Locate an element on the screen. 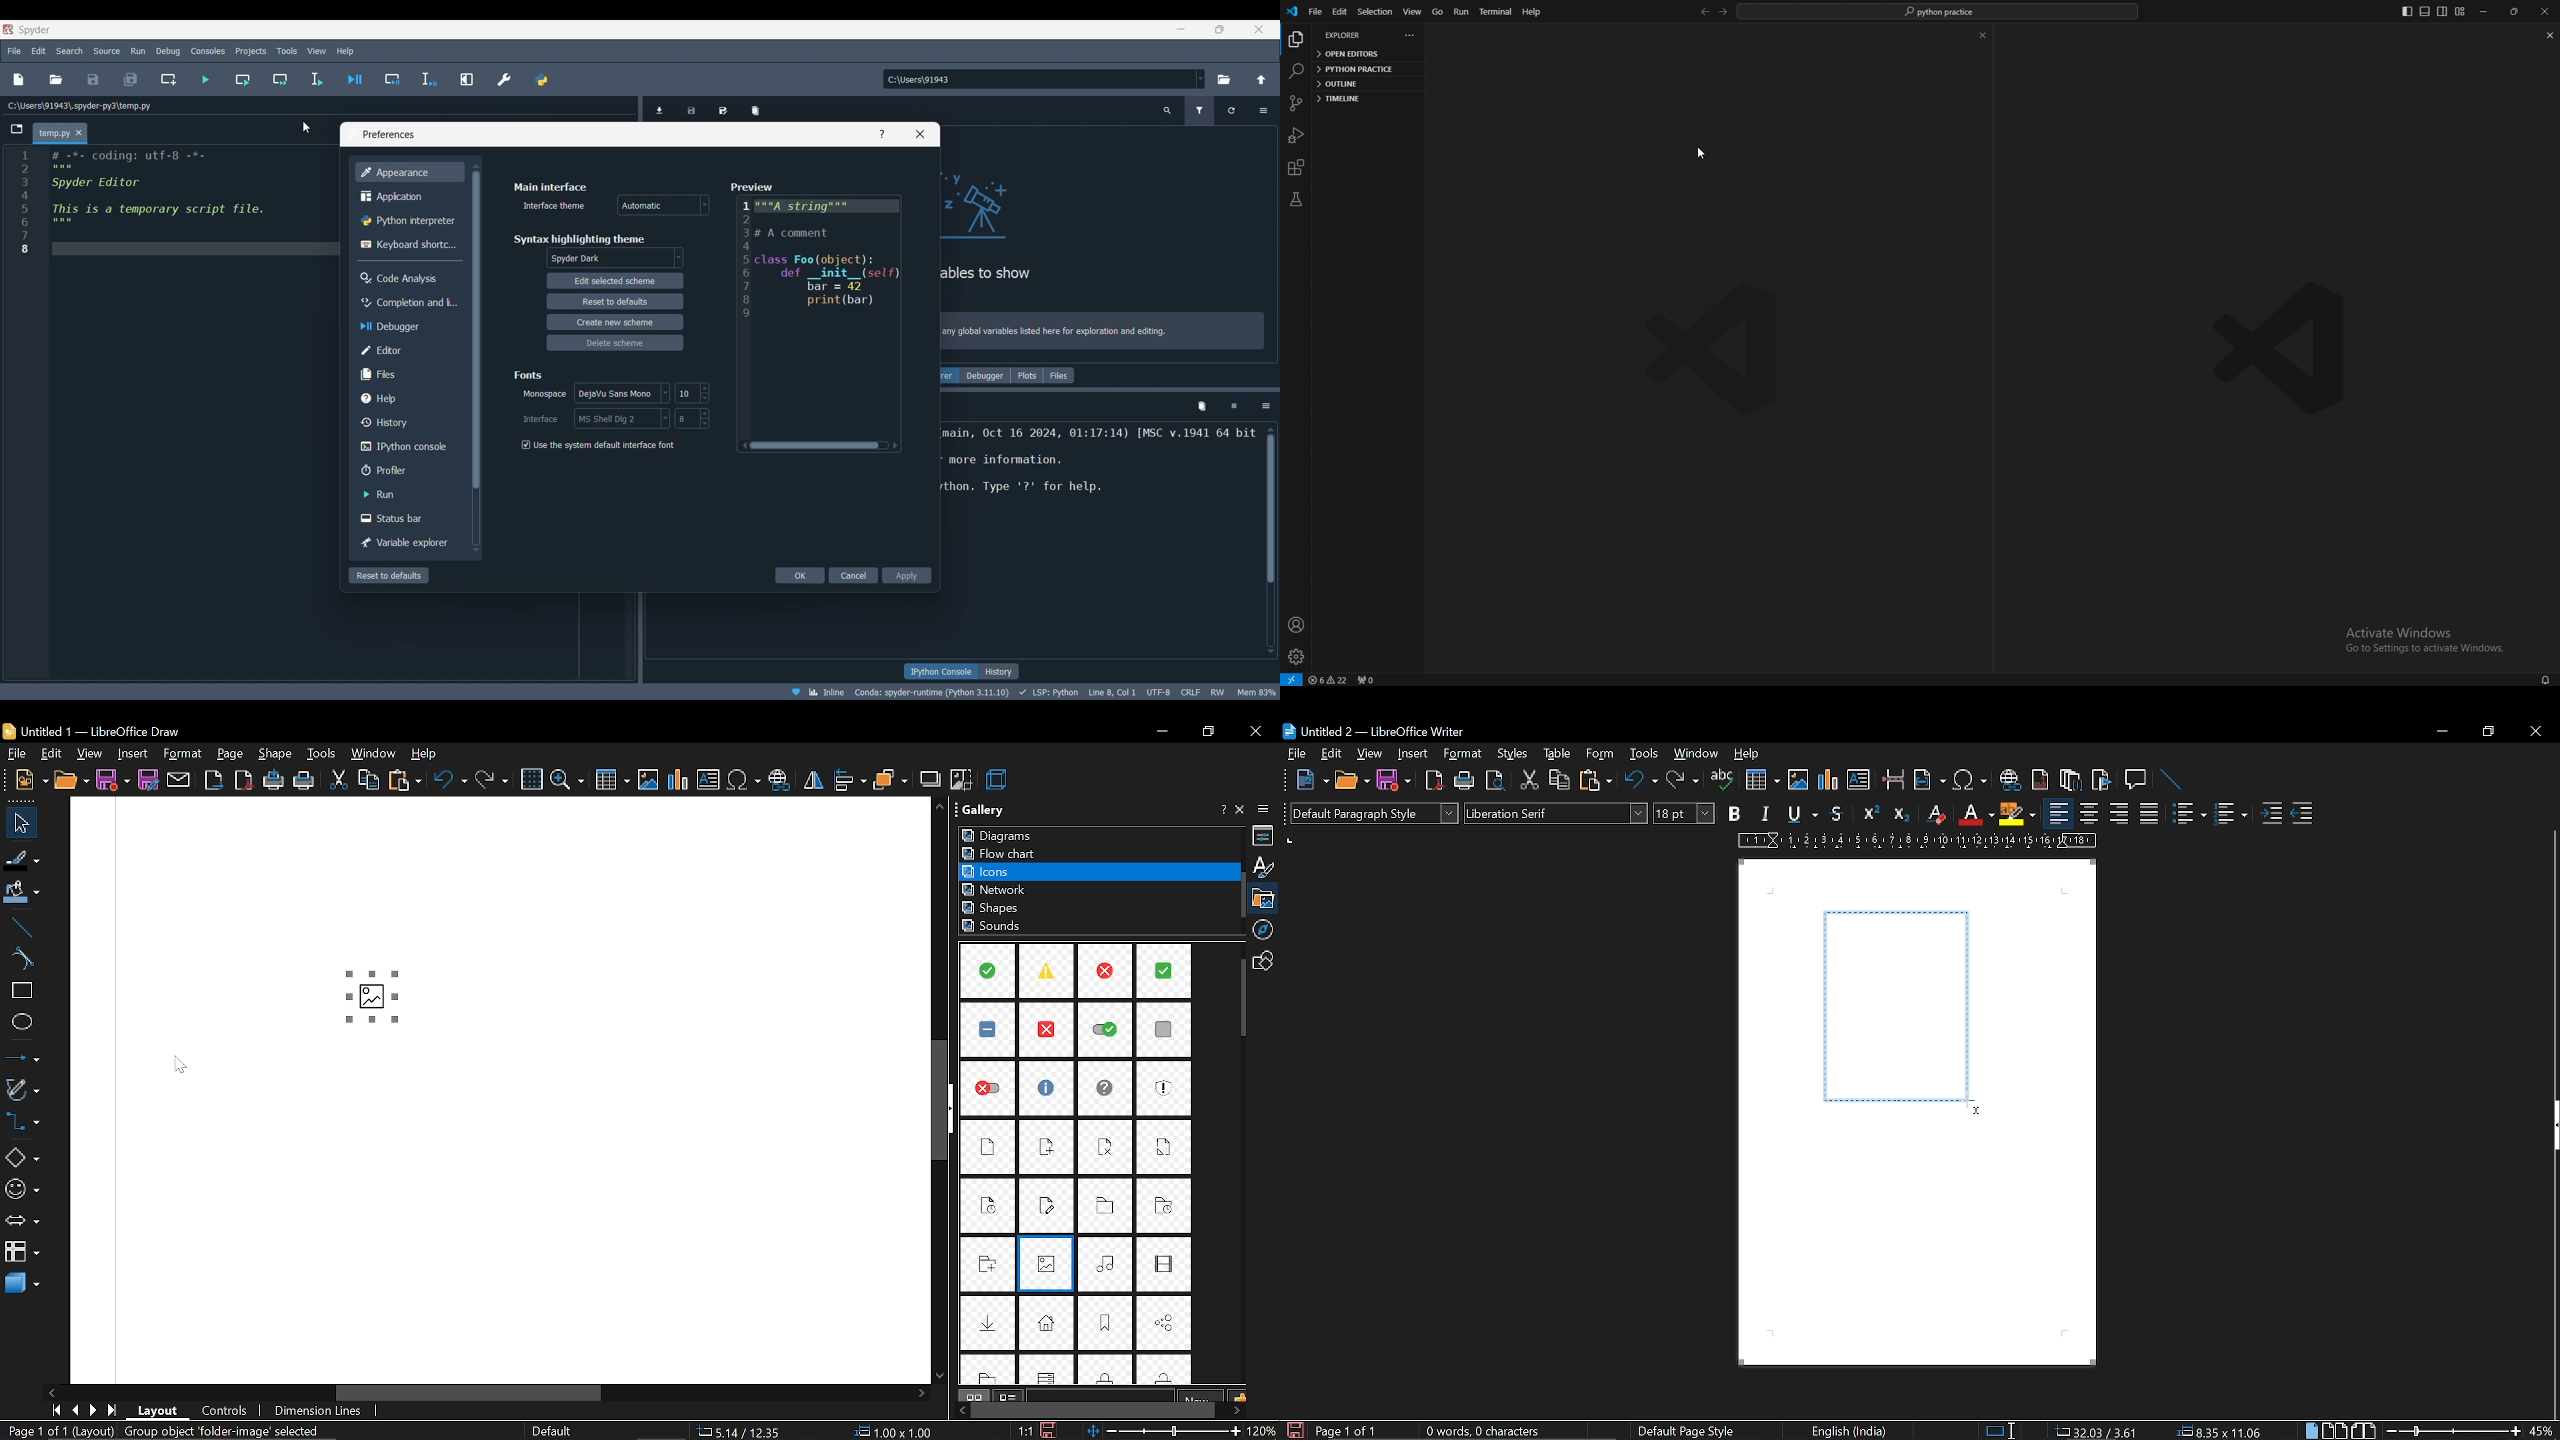 The height and width of the screenshot is (1456, 2576). Save file is located at coordinates (93, 79).